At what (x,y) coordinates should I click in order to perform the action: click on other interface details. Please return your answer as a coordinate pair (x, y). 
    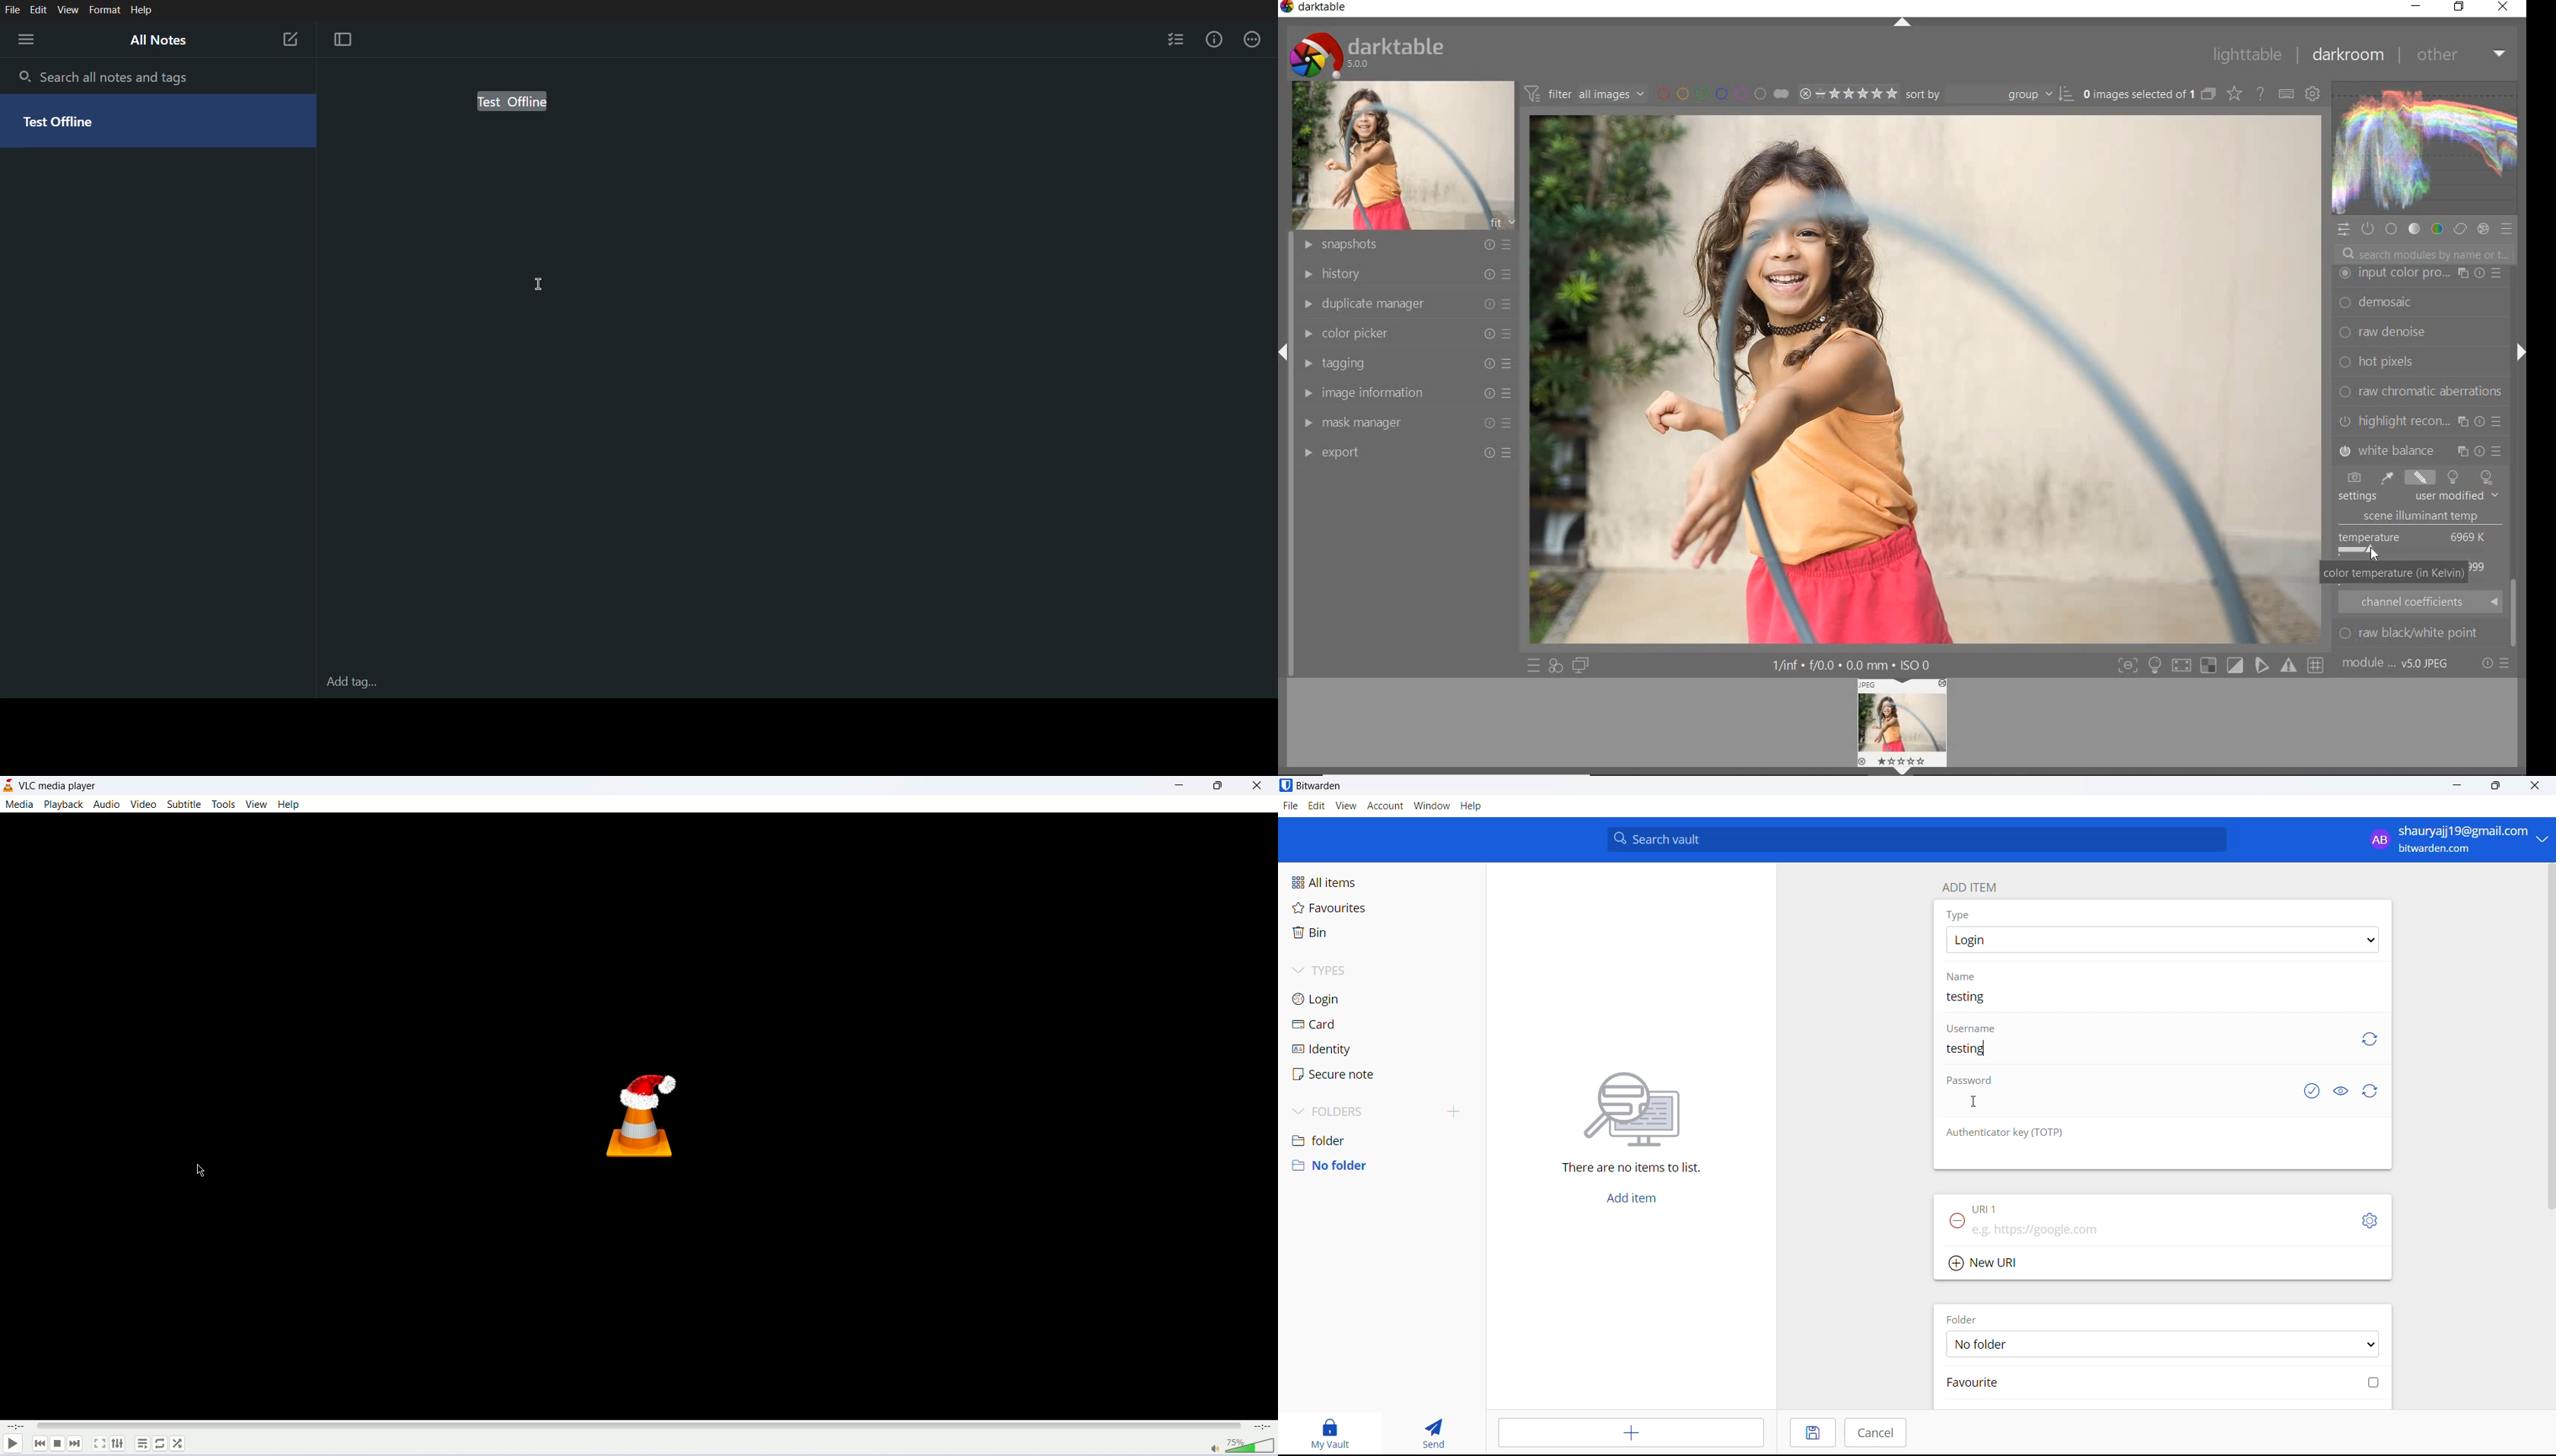
    Looking at the image, I should click on (1853, 666).